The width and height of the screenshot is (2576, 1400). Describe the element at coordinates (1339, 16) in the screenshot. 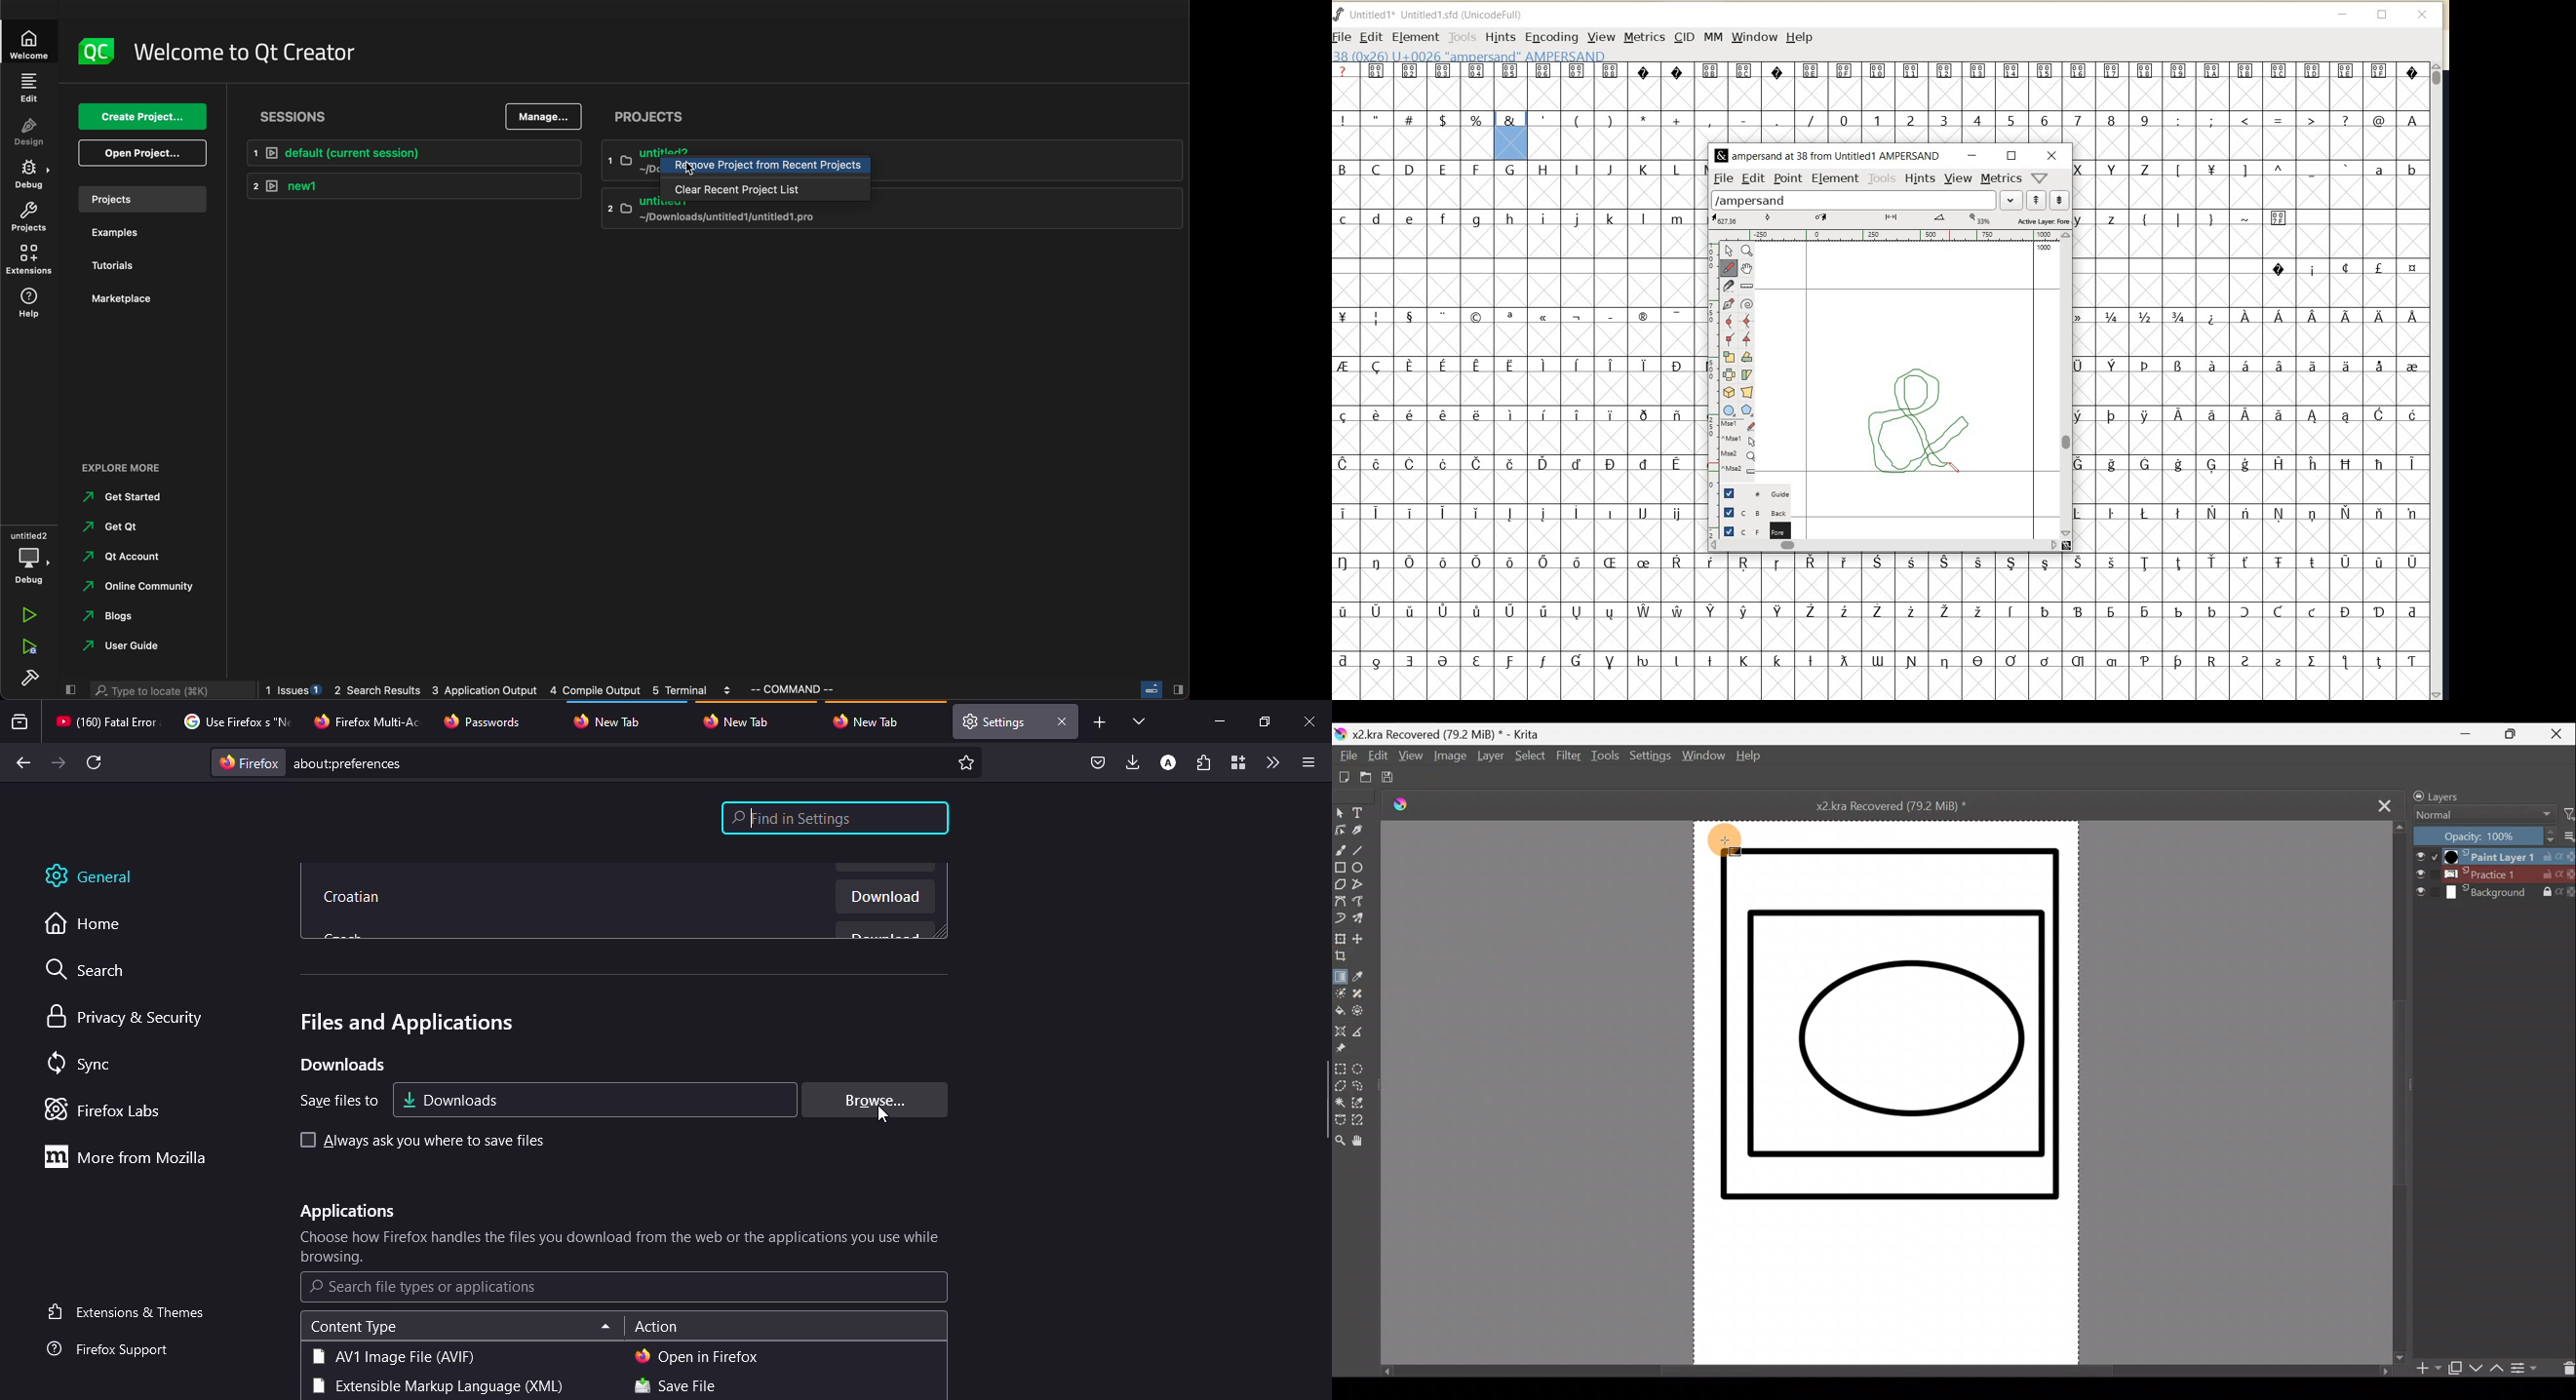

I see `fontforge logo` at that location.